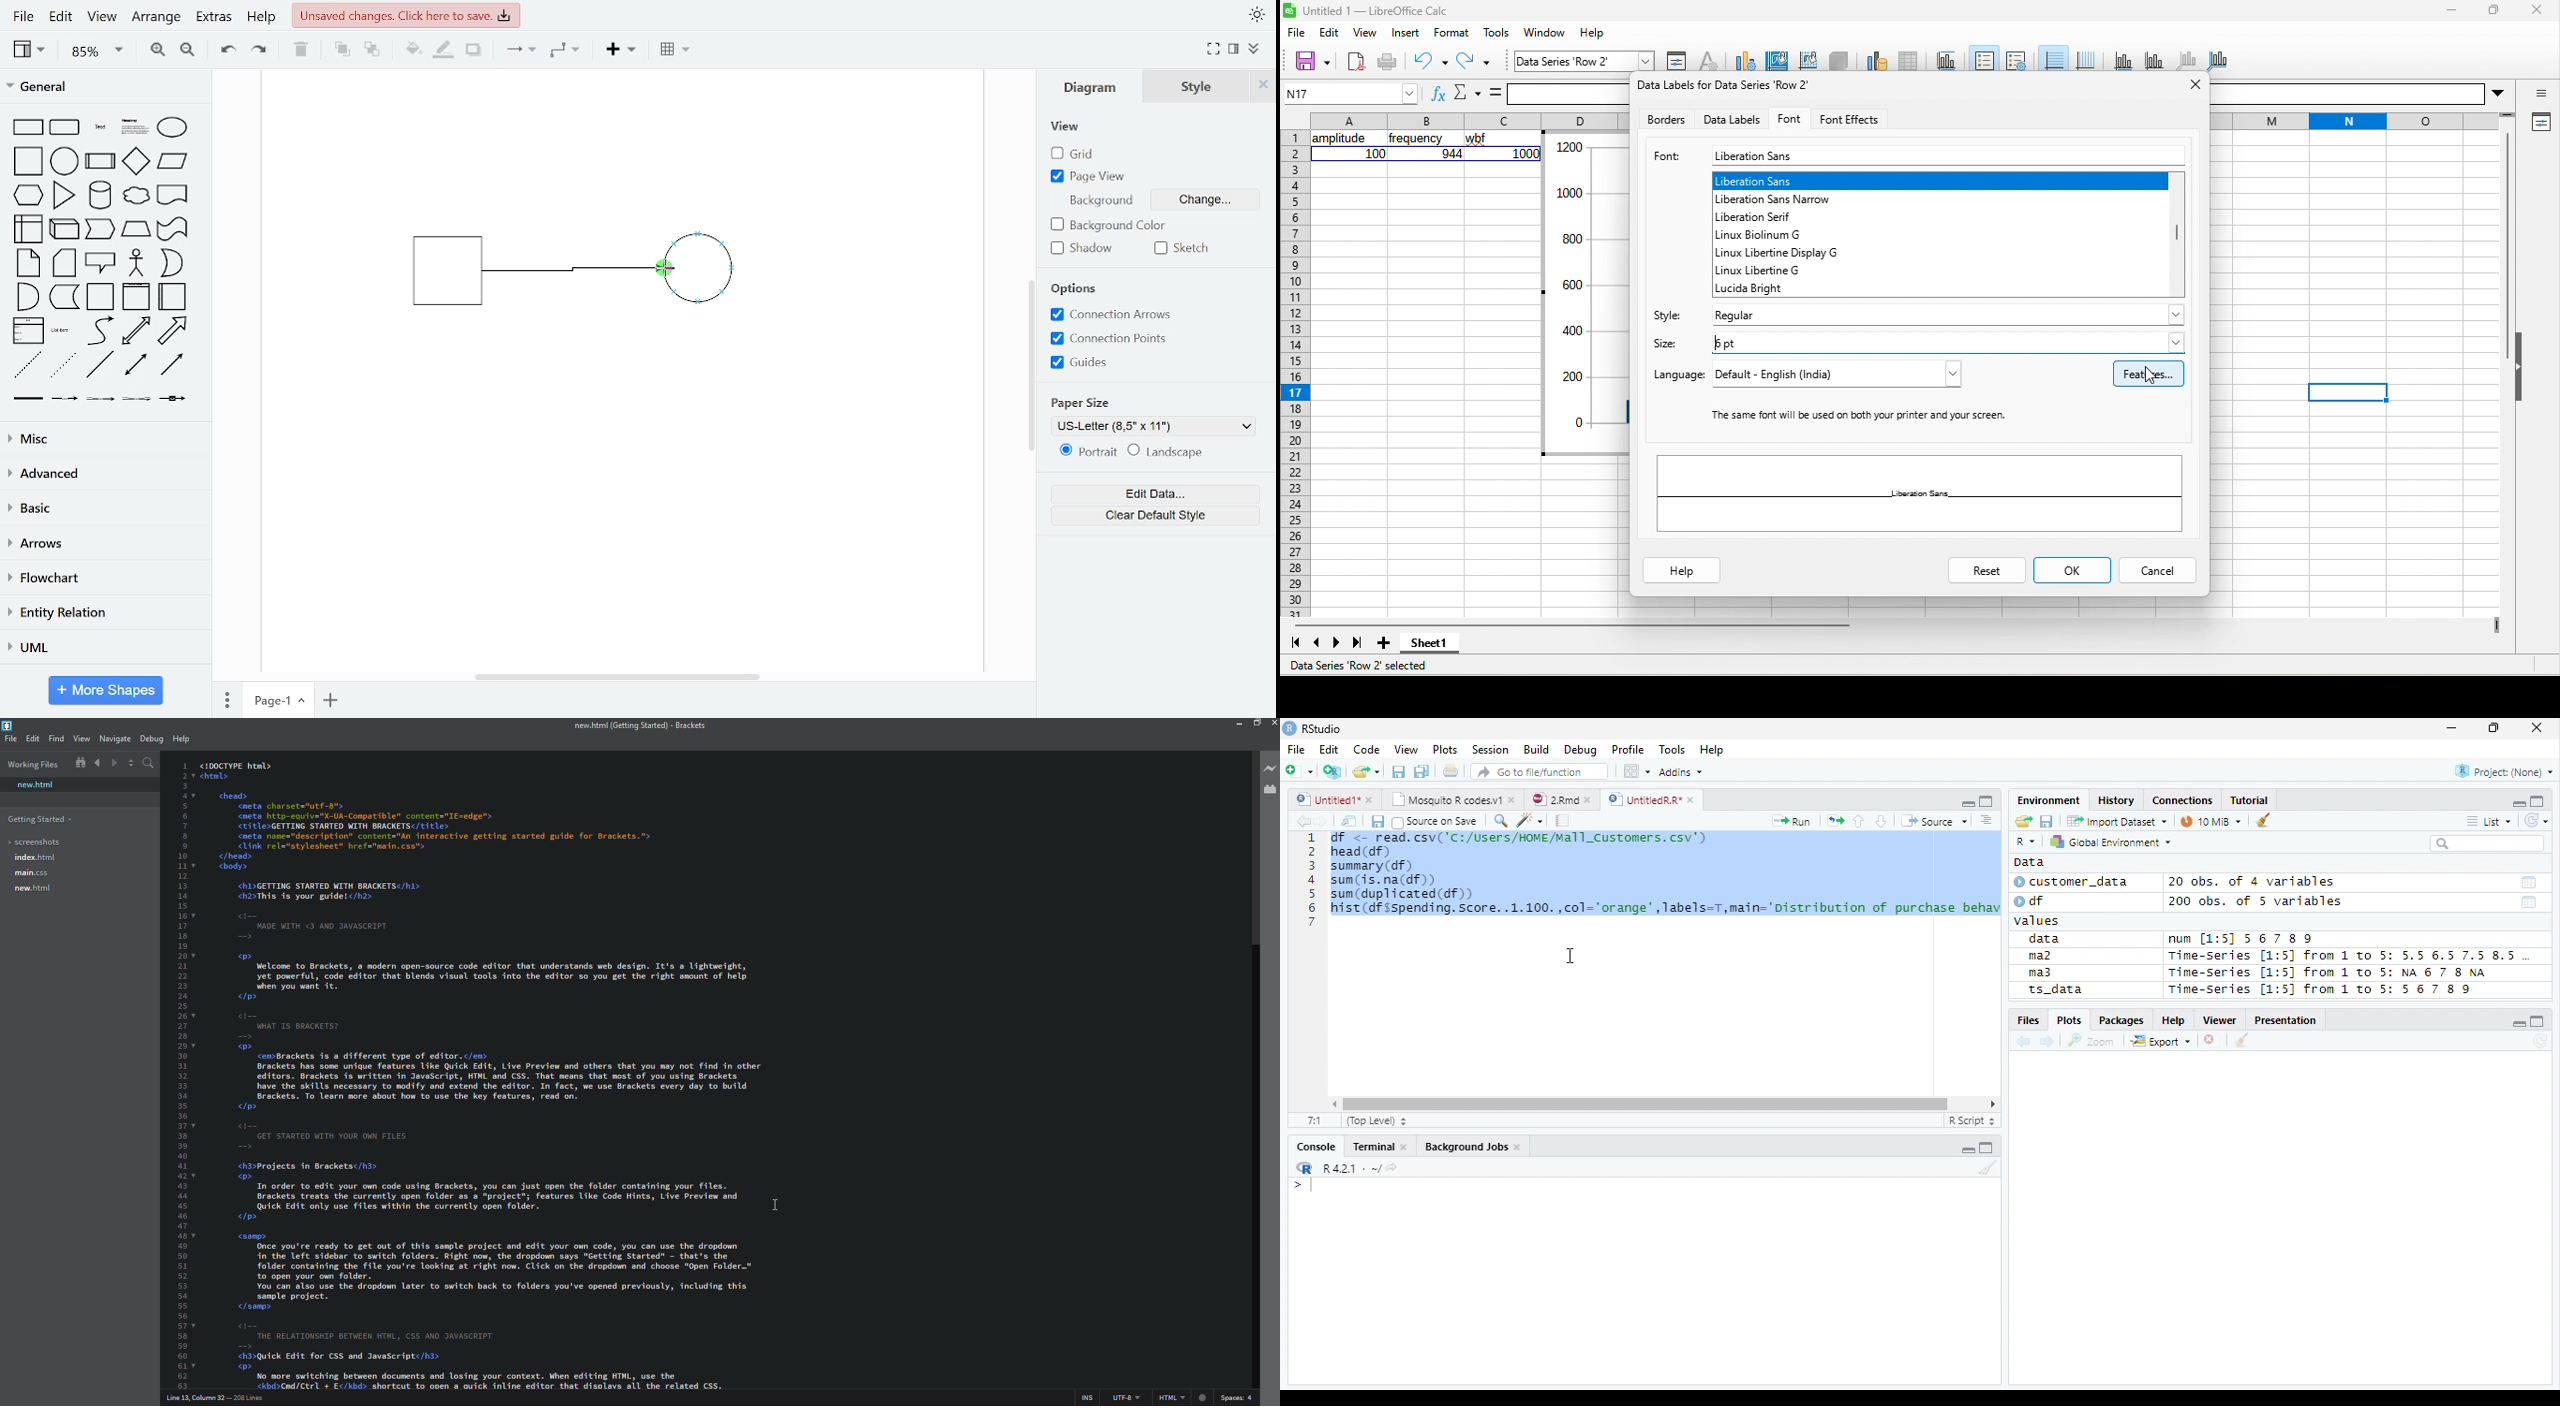 The image size is (2576, 1428). What do you see at coordinates (260, 49) in the screenshot?
I see `redo` at bounding box center [260, 49].